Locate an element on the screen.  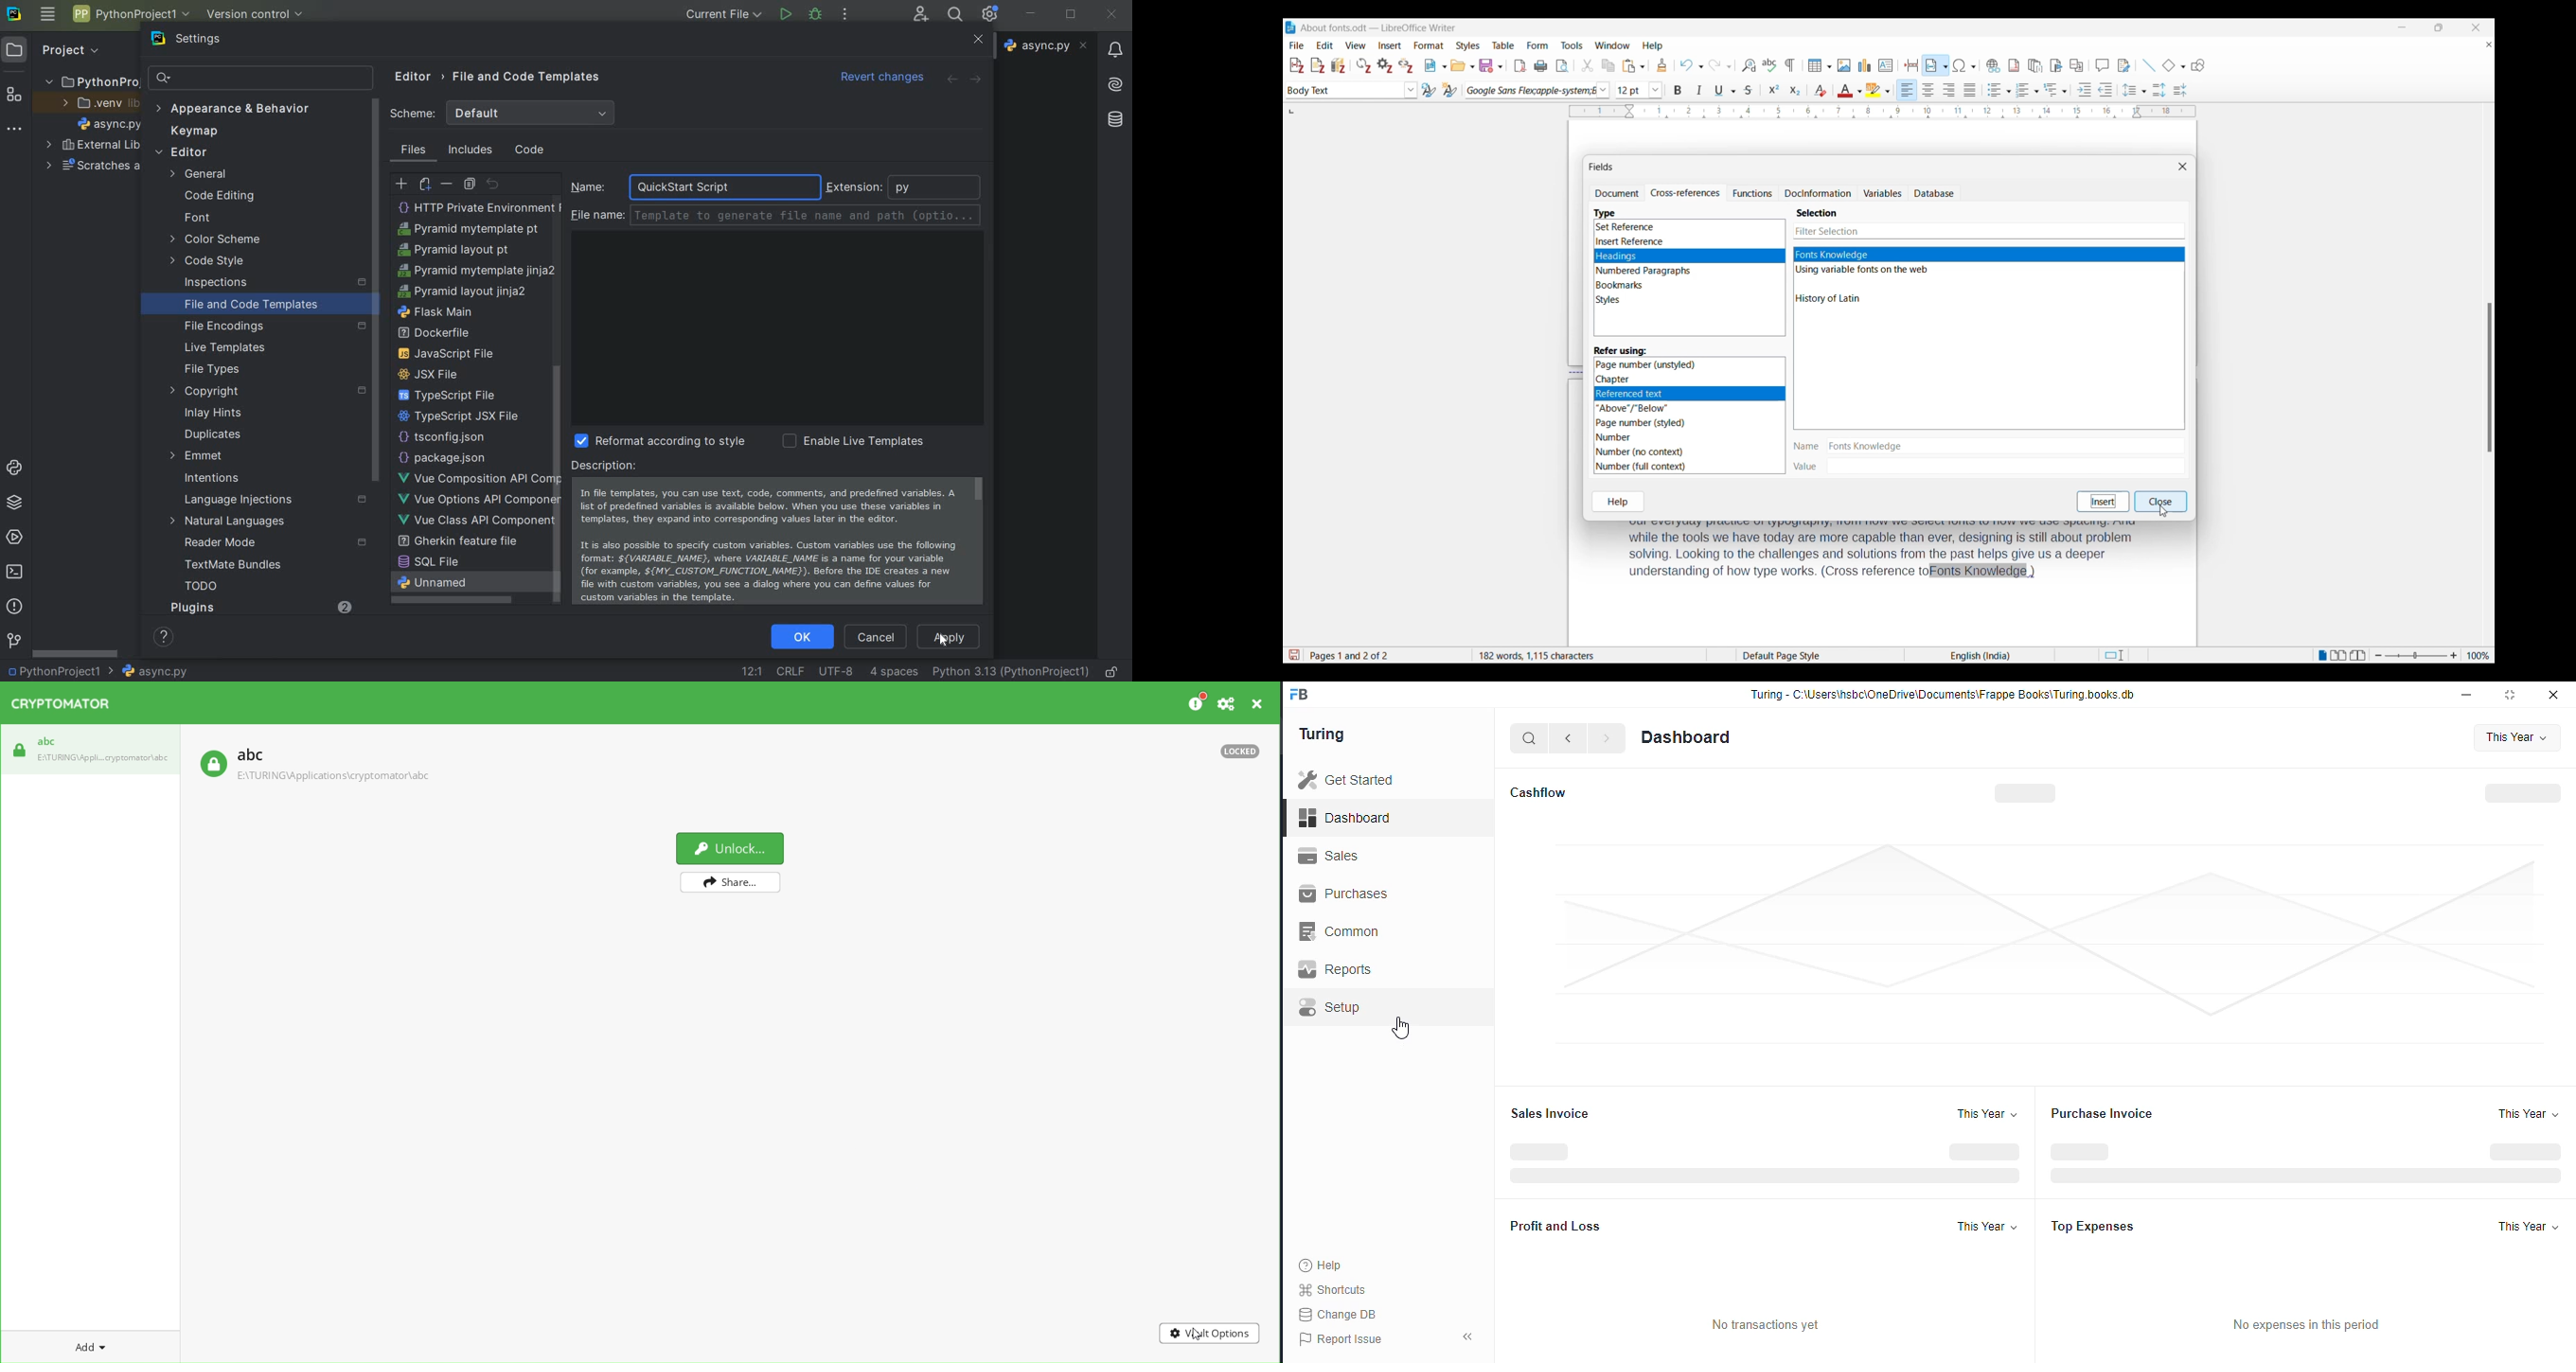
change DB is located at coordinates (1337, 1315).